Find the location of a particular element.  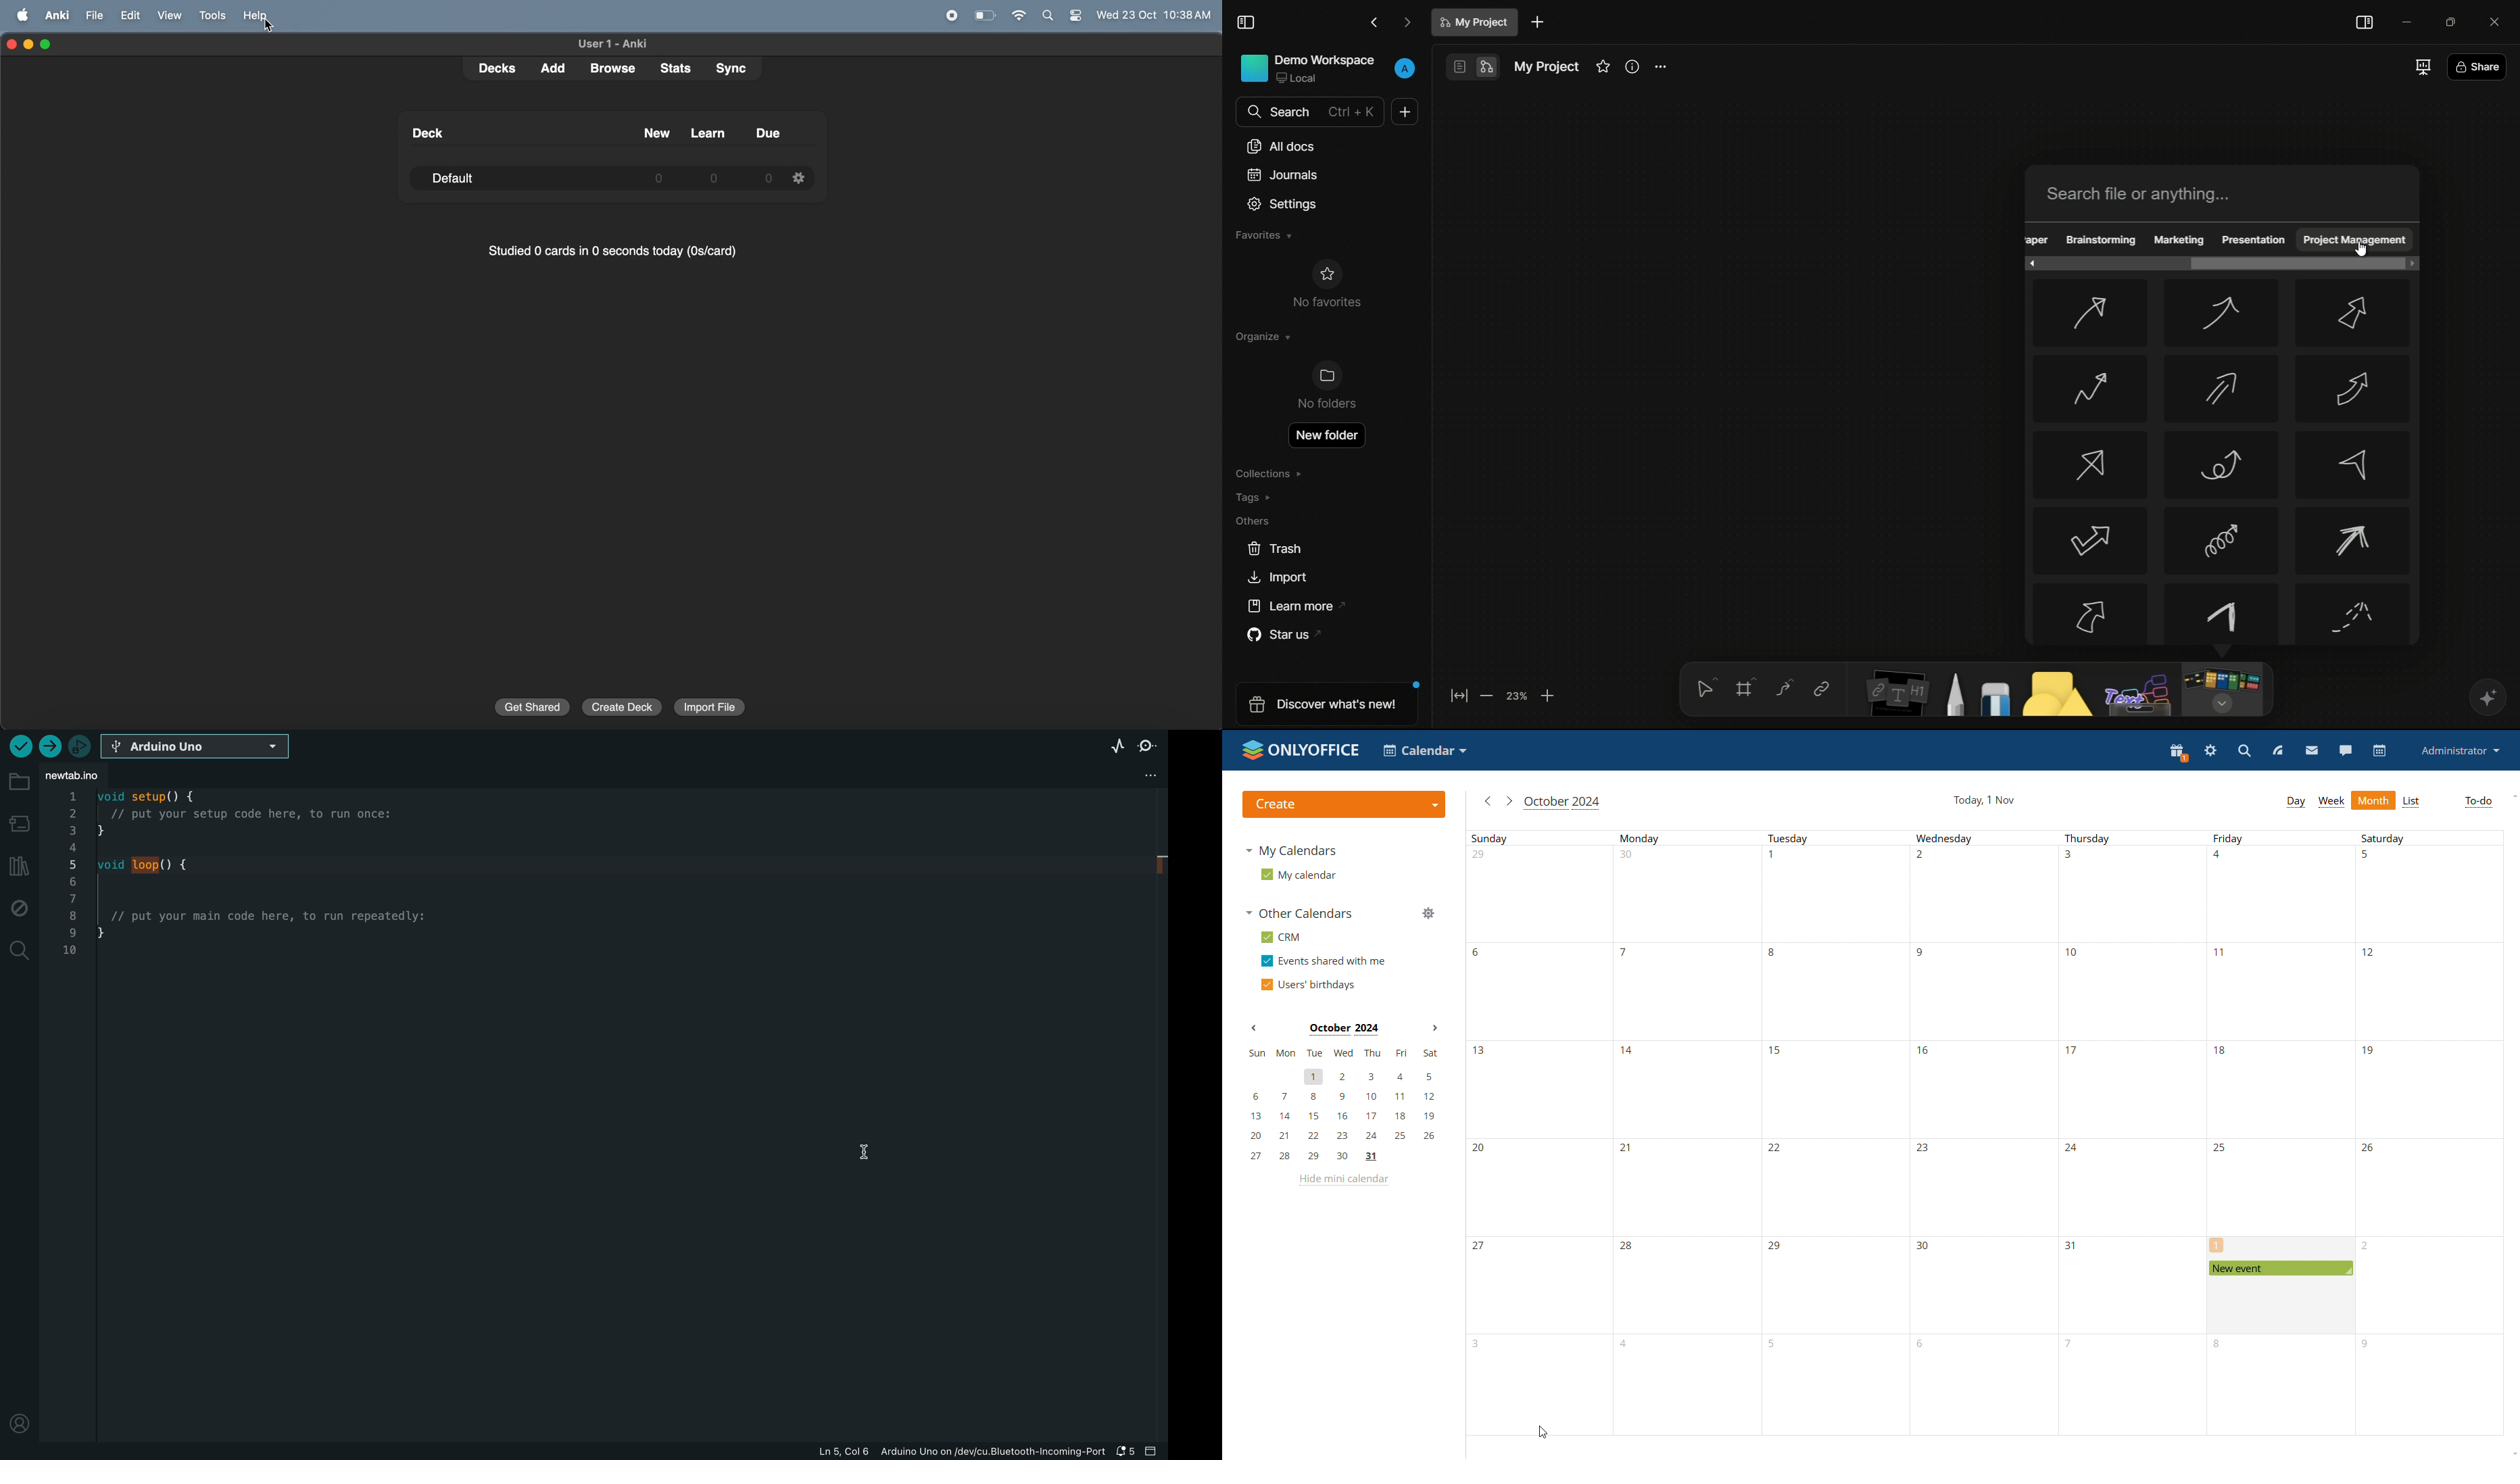

link is located at coordinates (1821, 689).